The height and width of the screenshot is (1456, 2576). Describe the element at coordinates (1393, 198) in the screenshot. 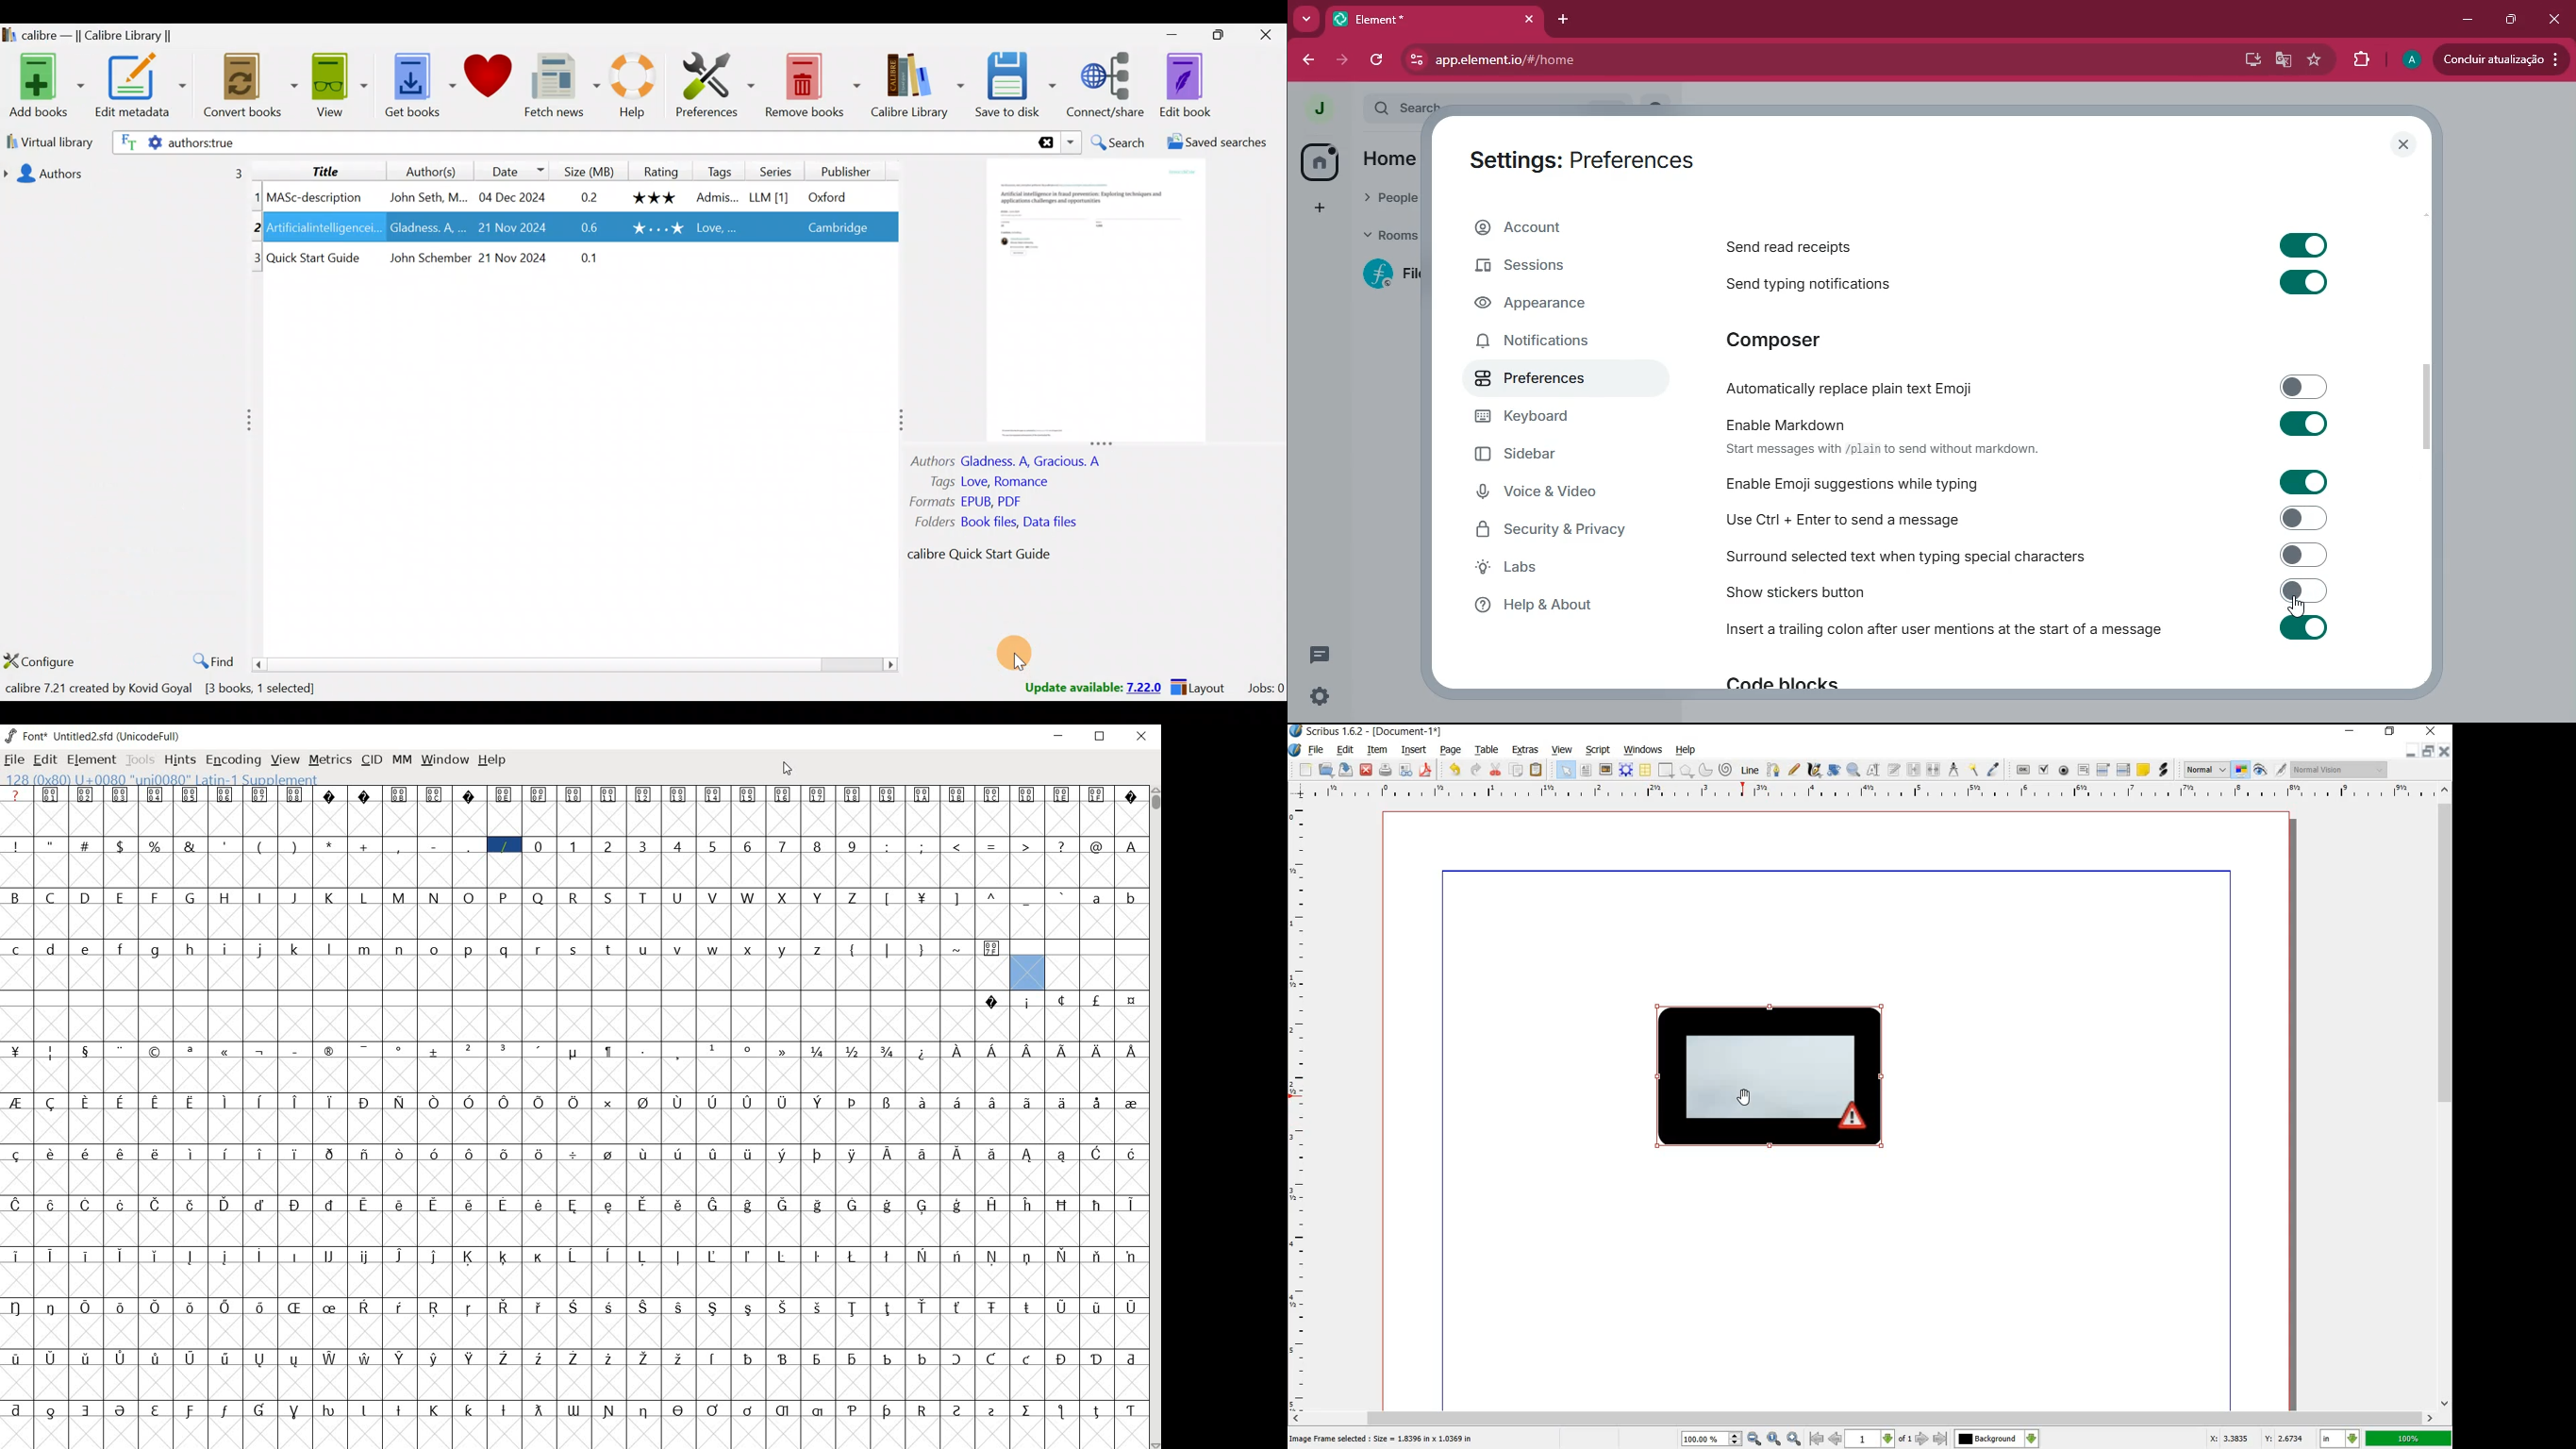

I see `people` at that location.